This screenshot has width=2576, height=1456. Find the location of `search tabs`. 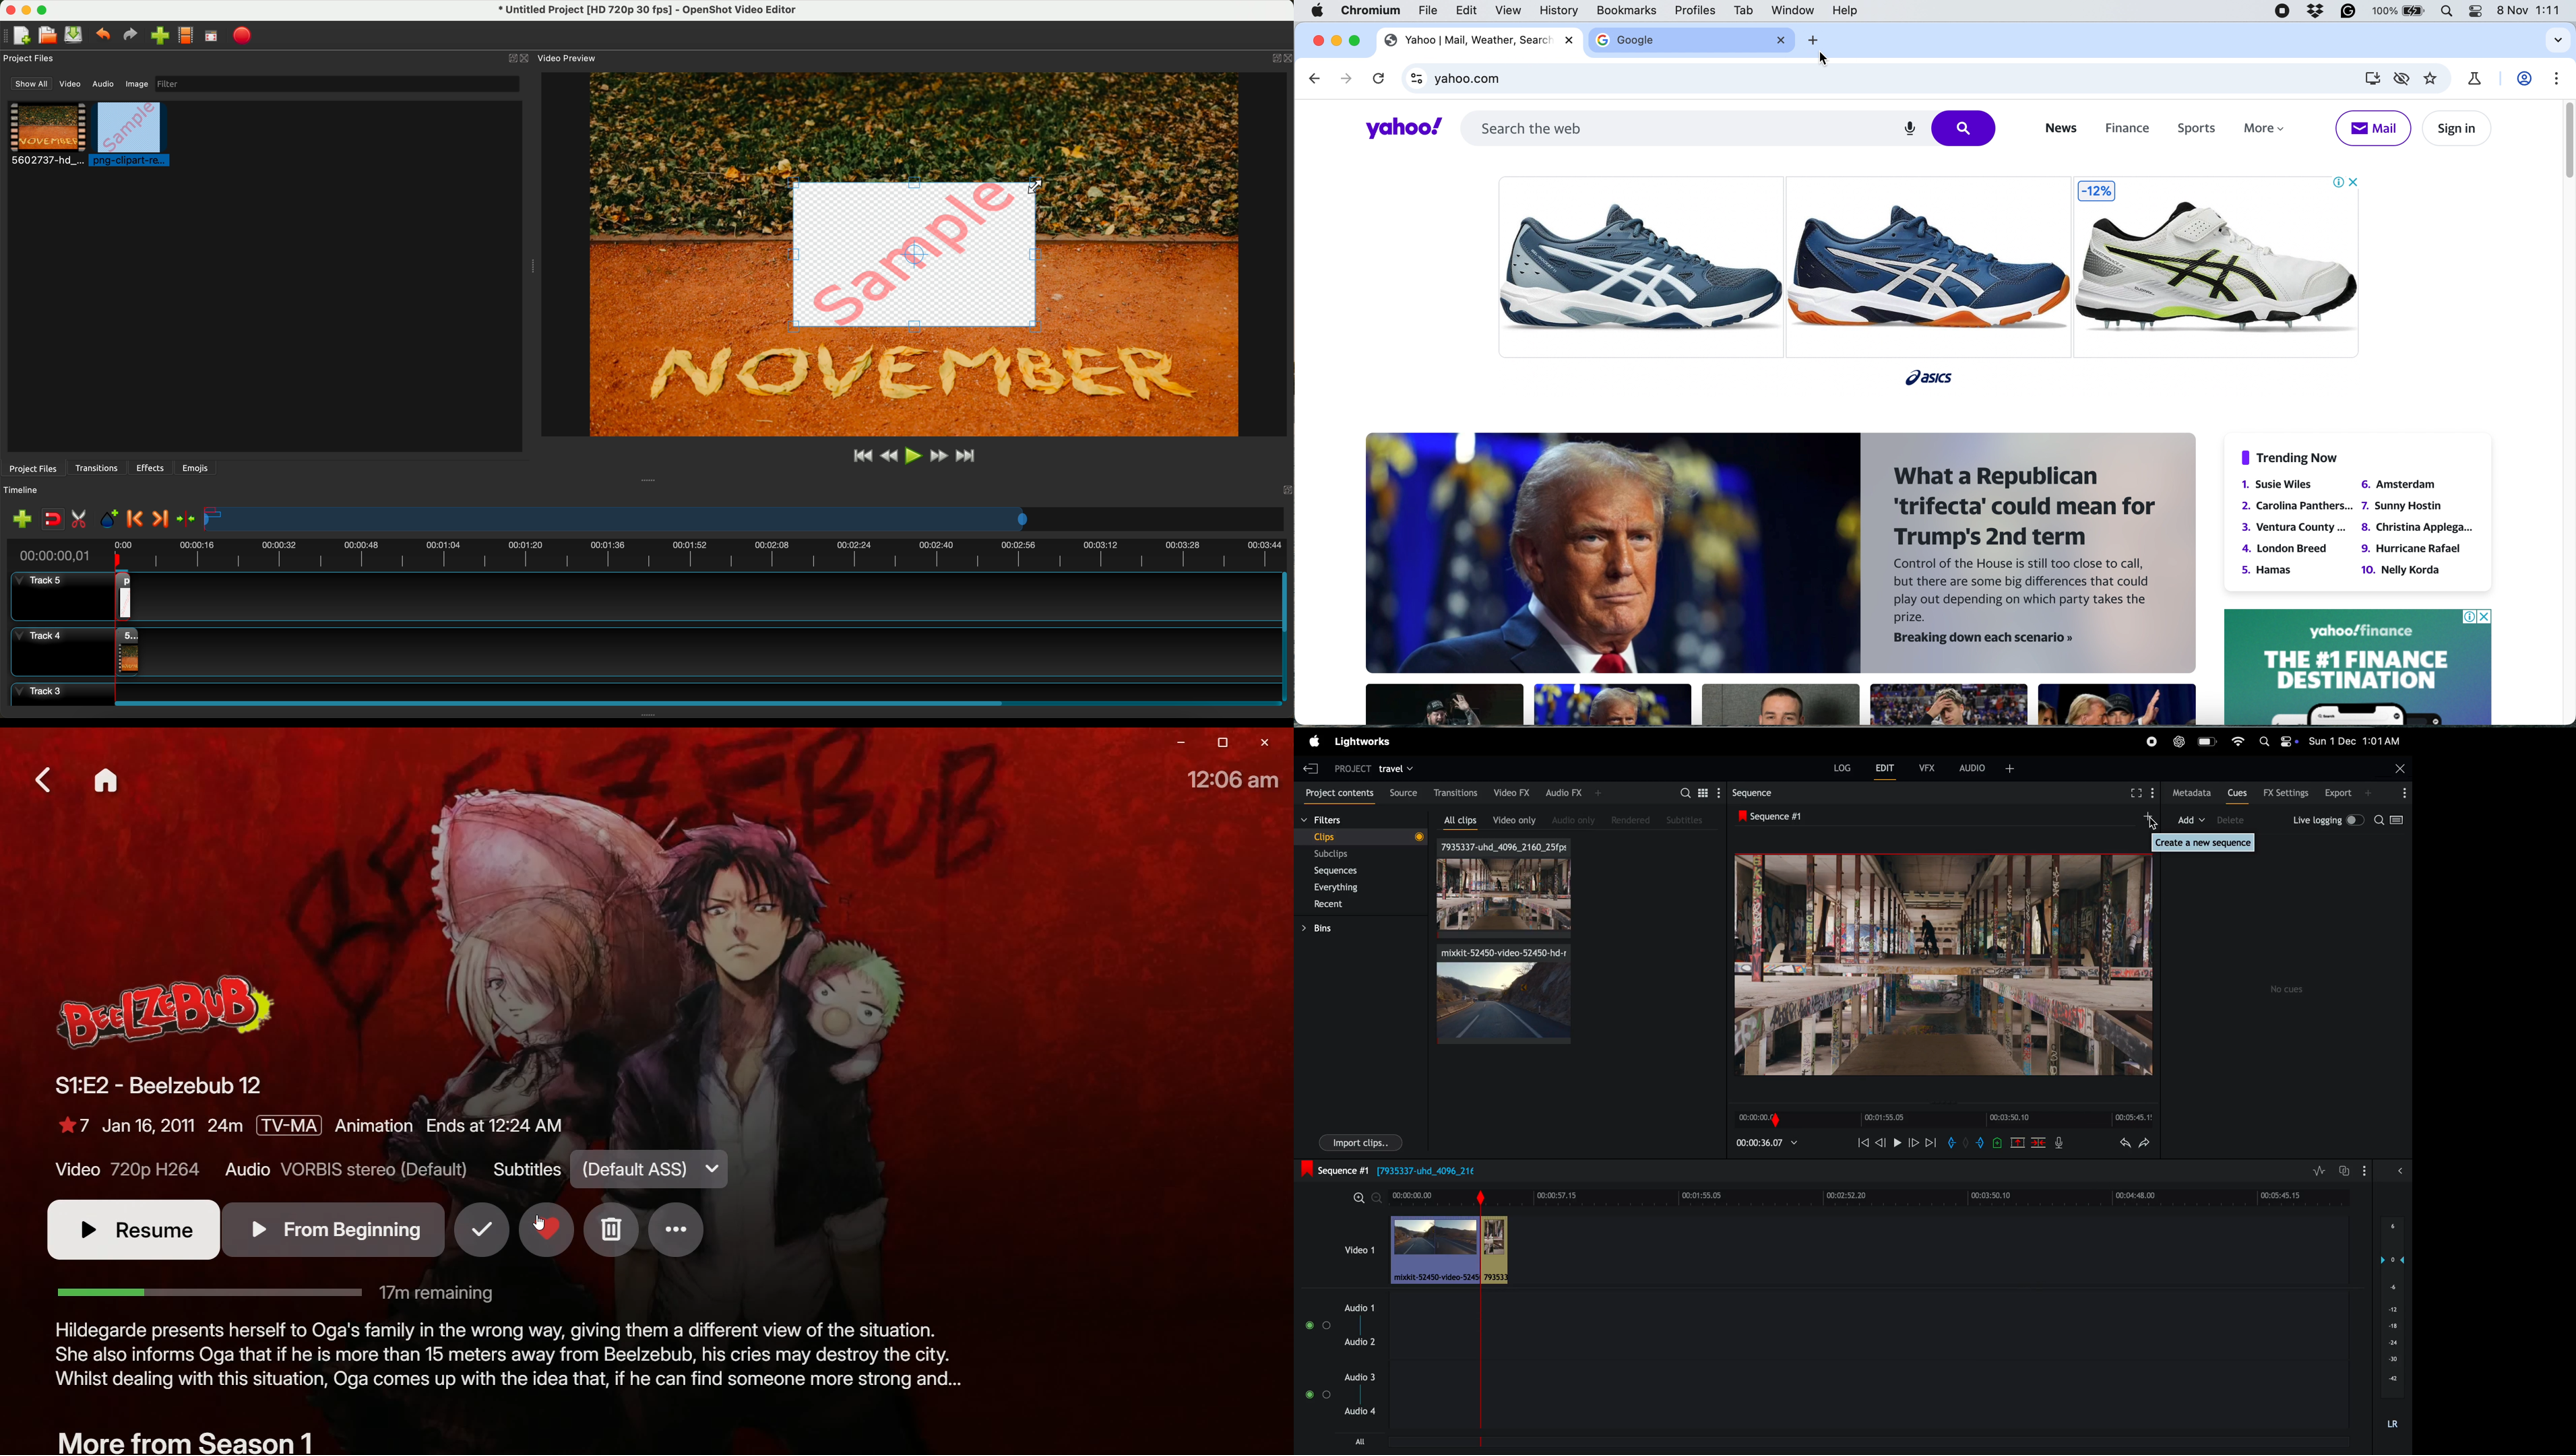

search tabs is located at coordinates (2555, 41).